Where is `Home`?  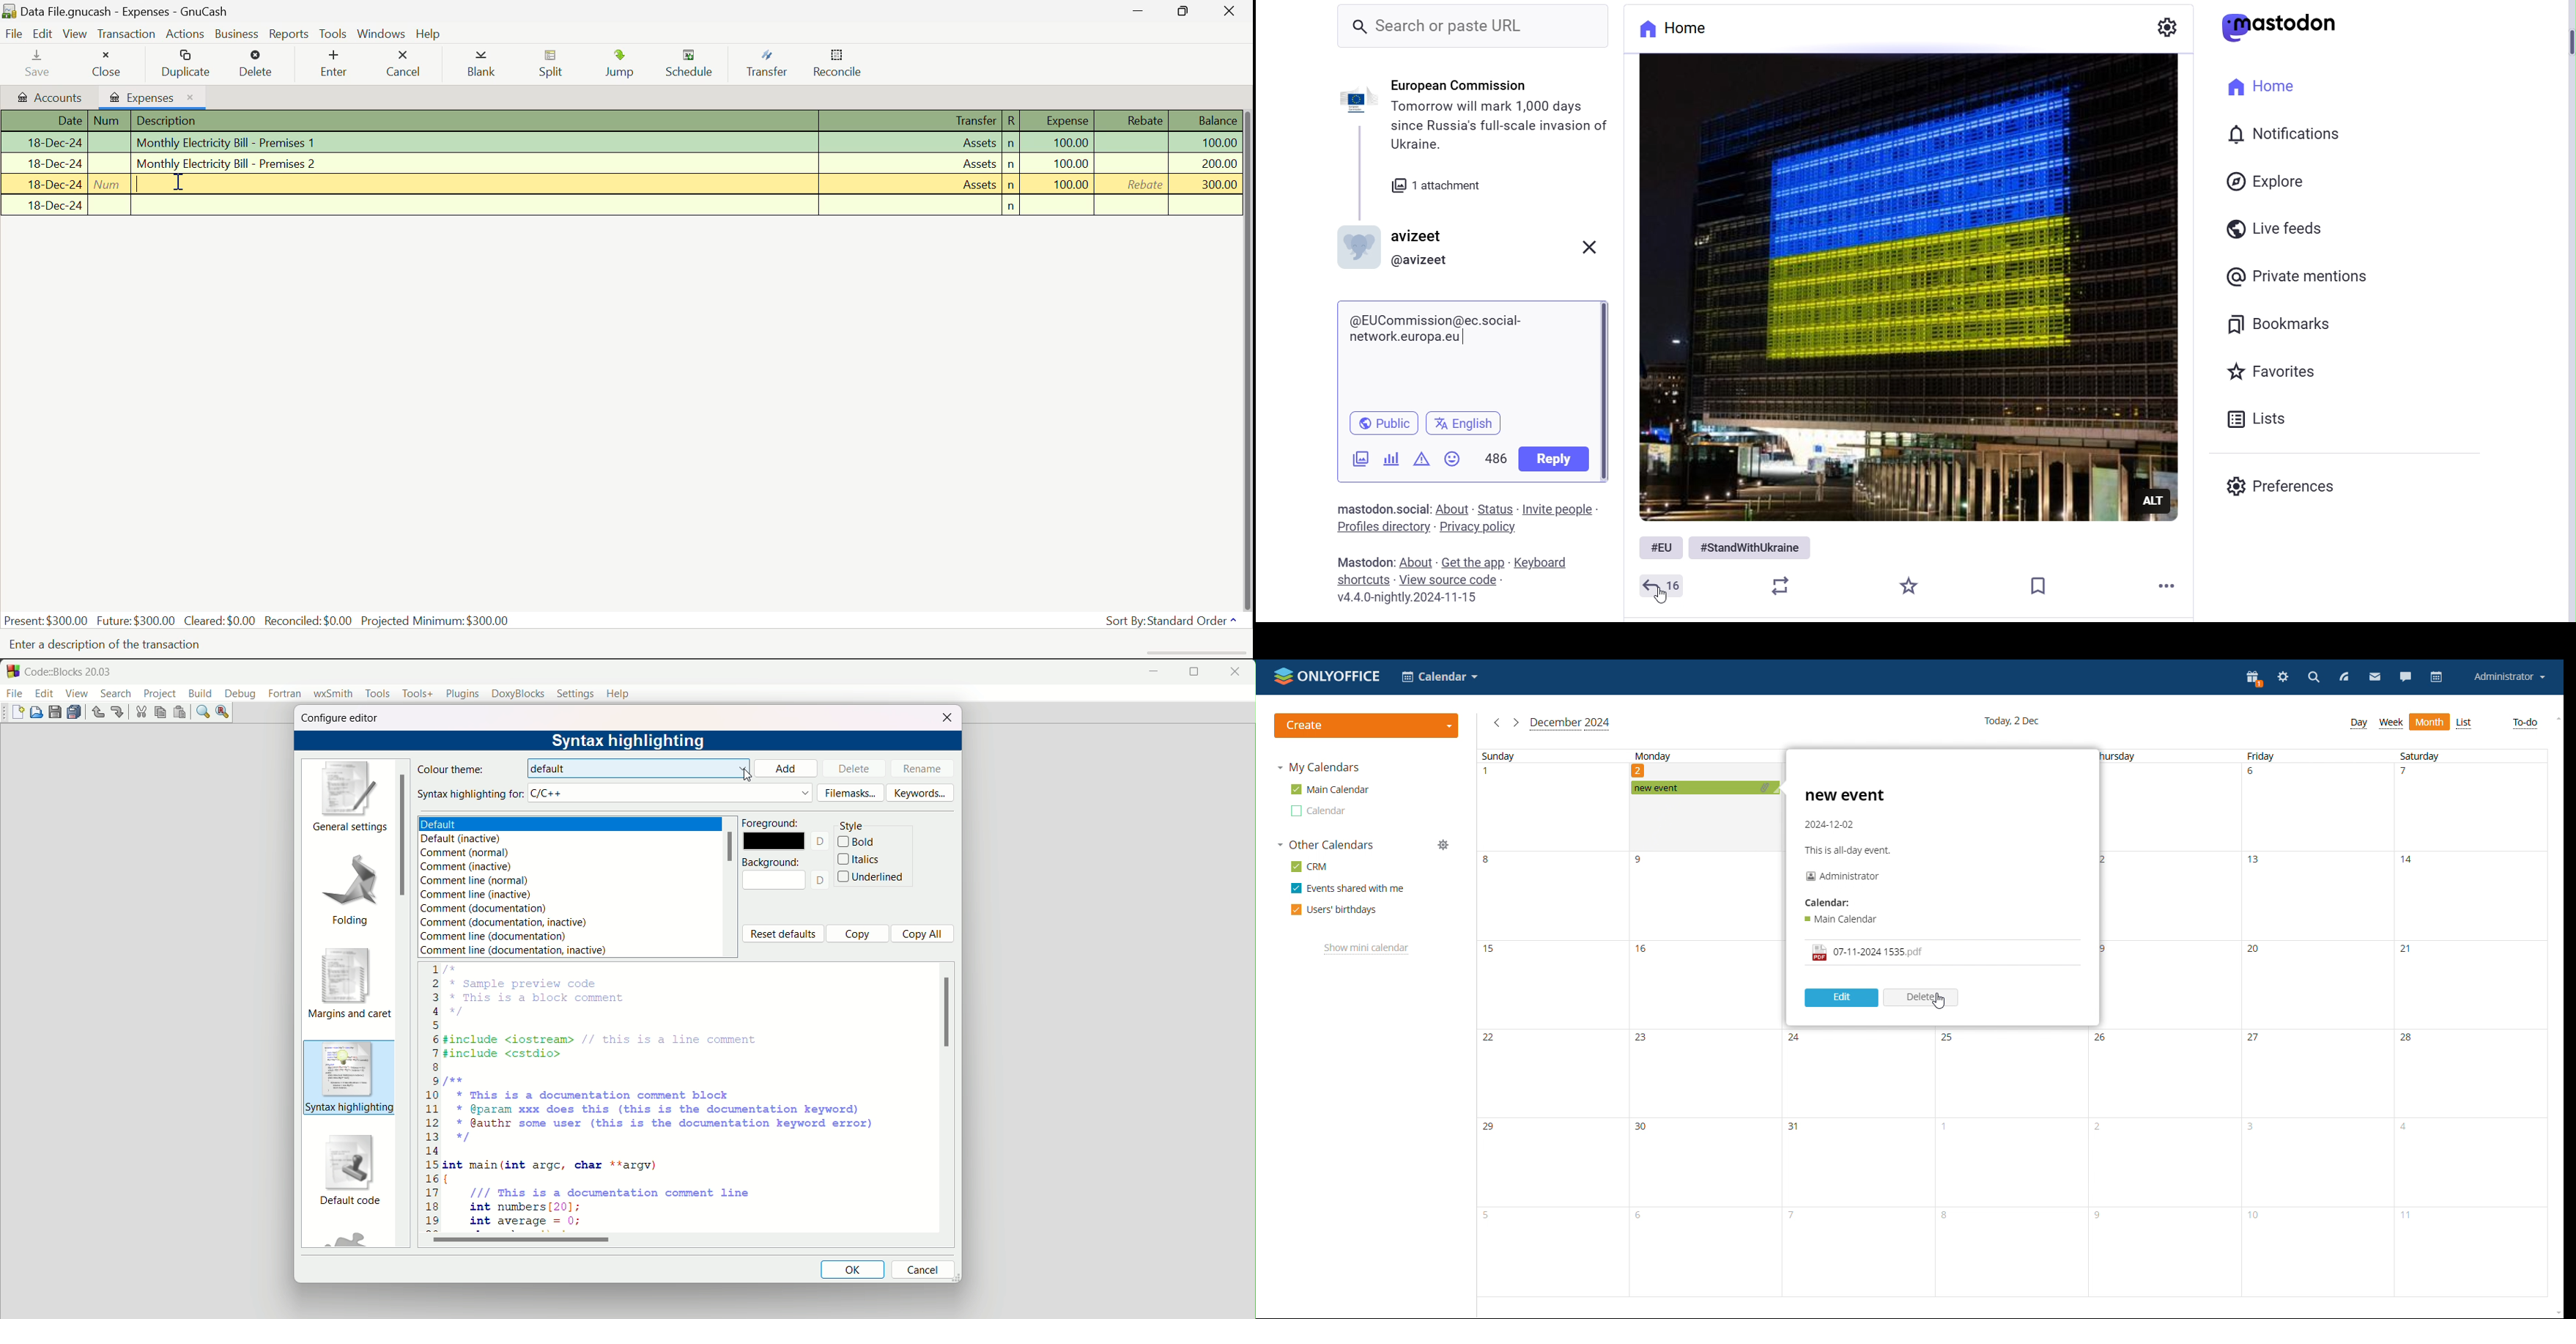 Home is located at coordinates (2266, 88).